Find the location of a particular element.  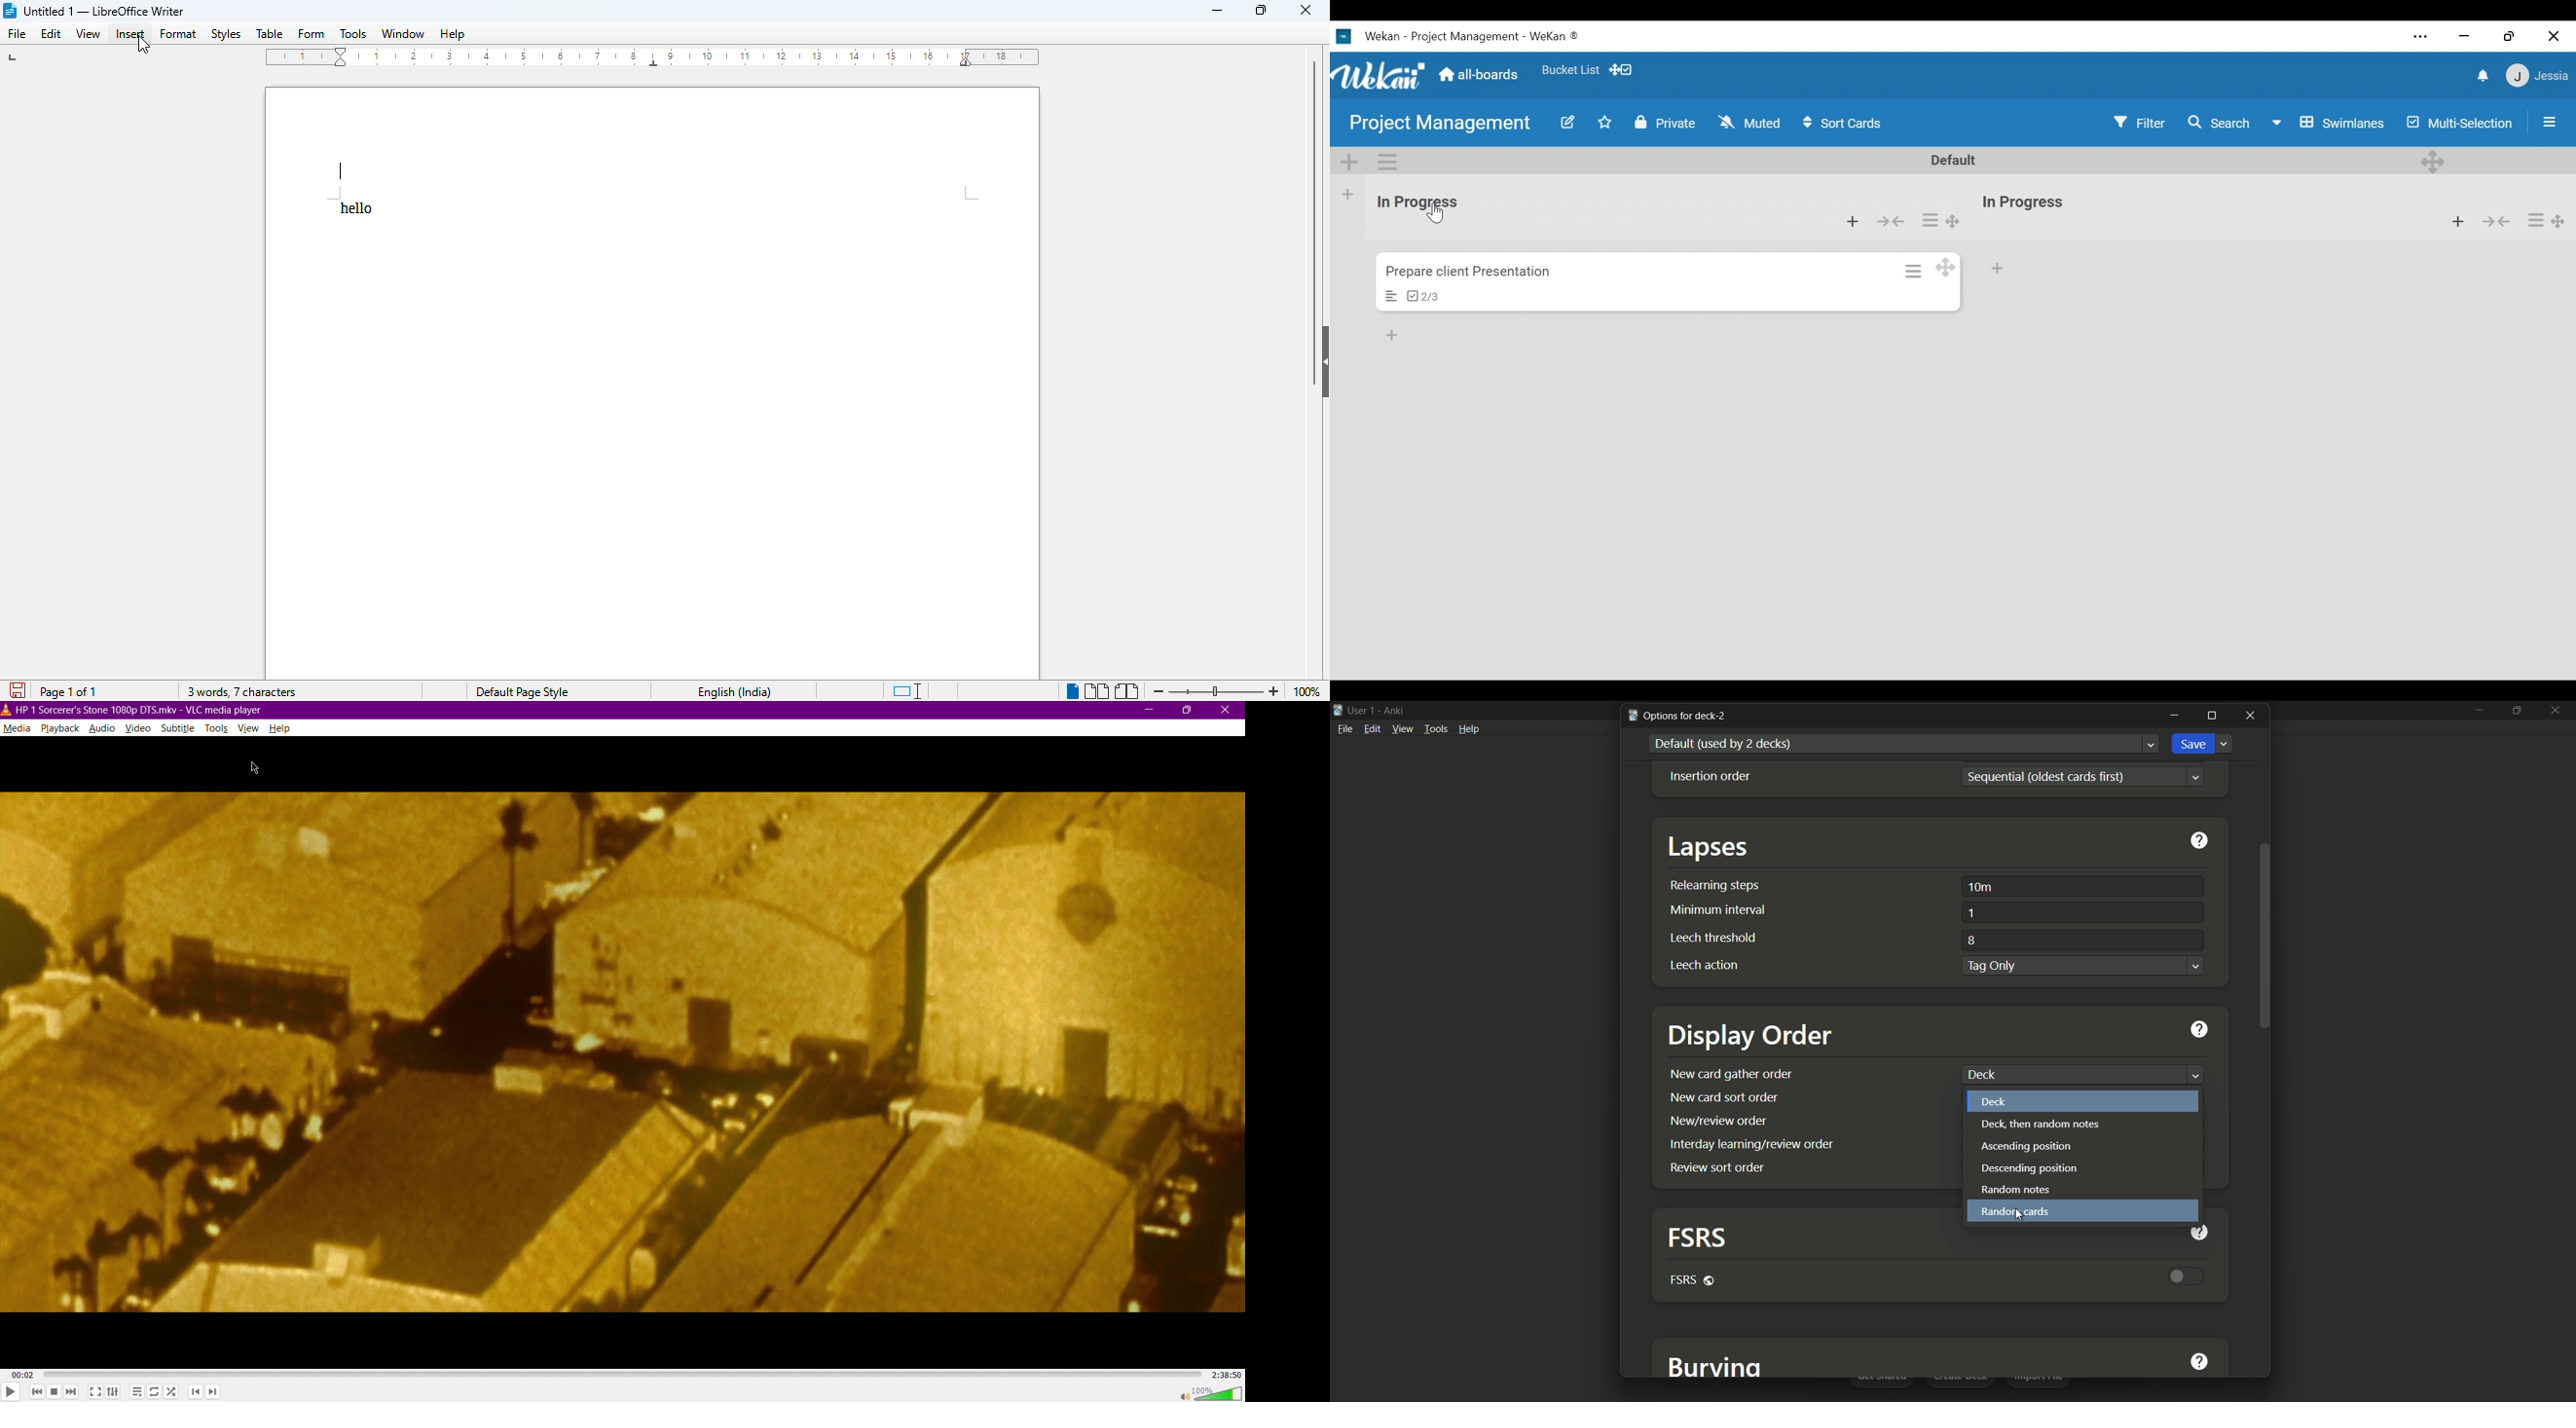

minimize is located at coordinates (2478, 709).